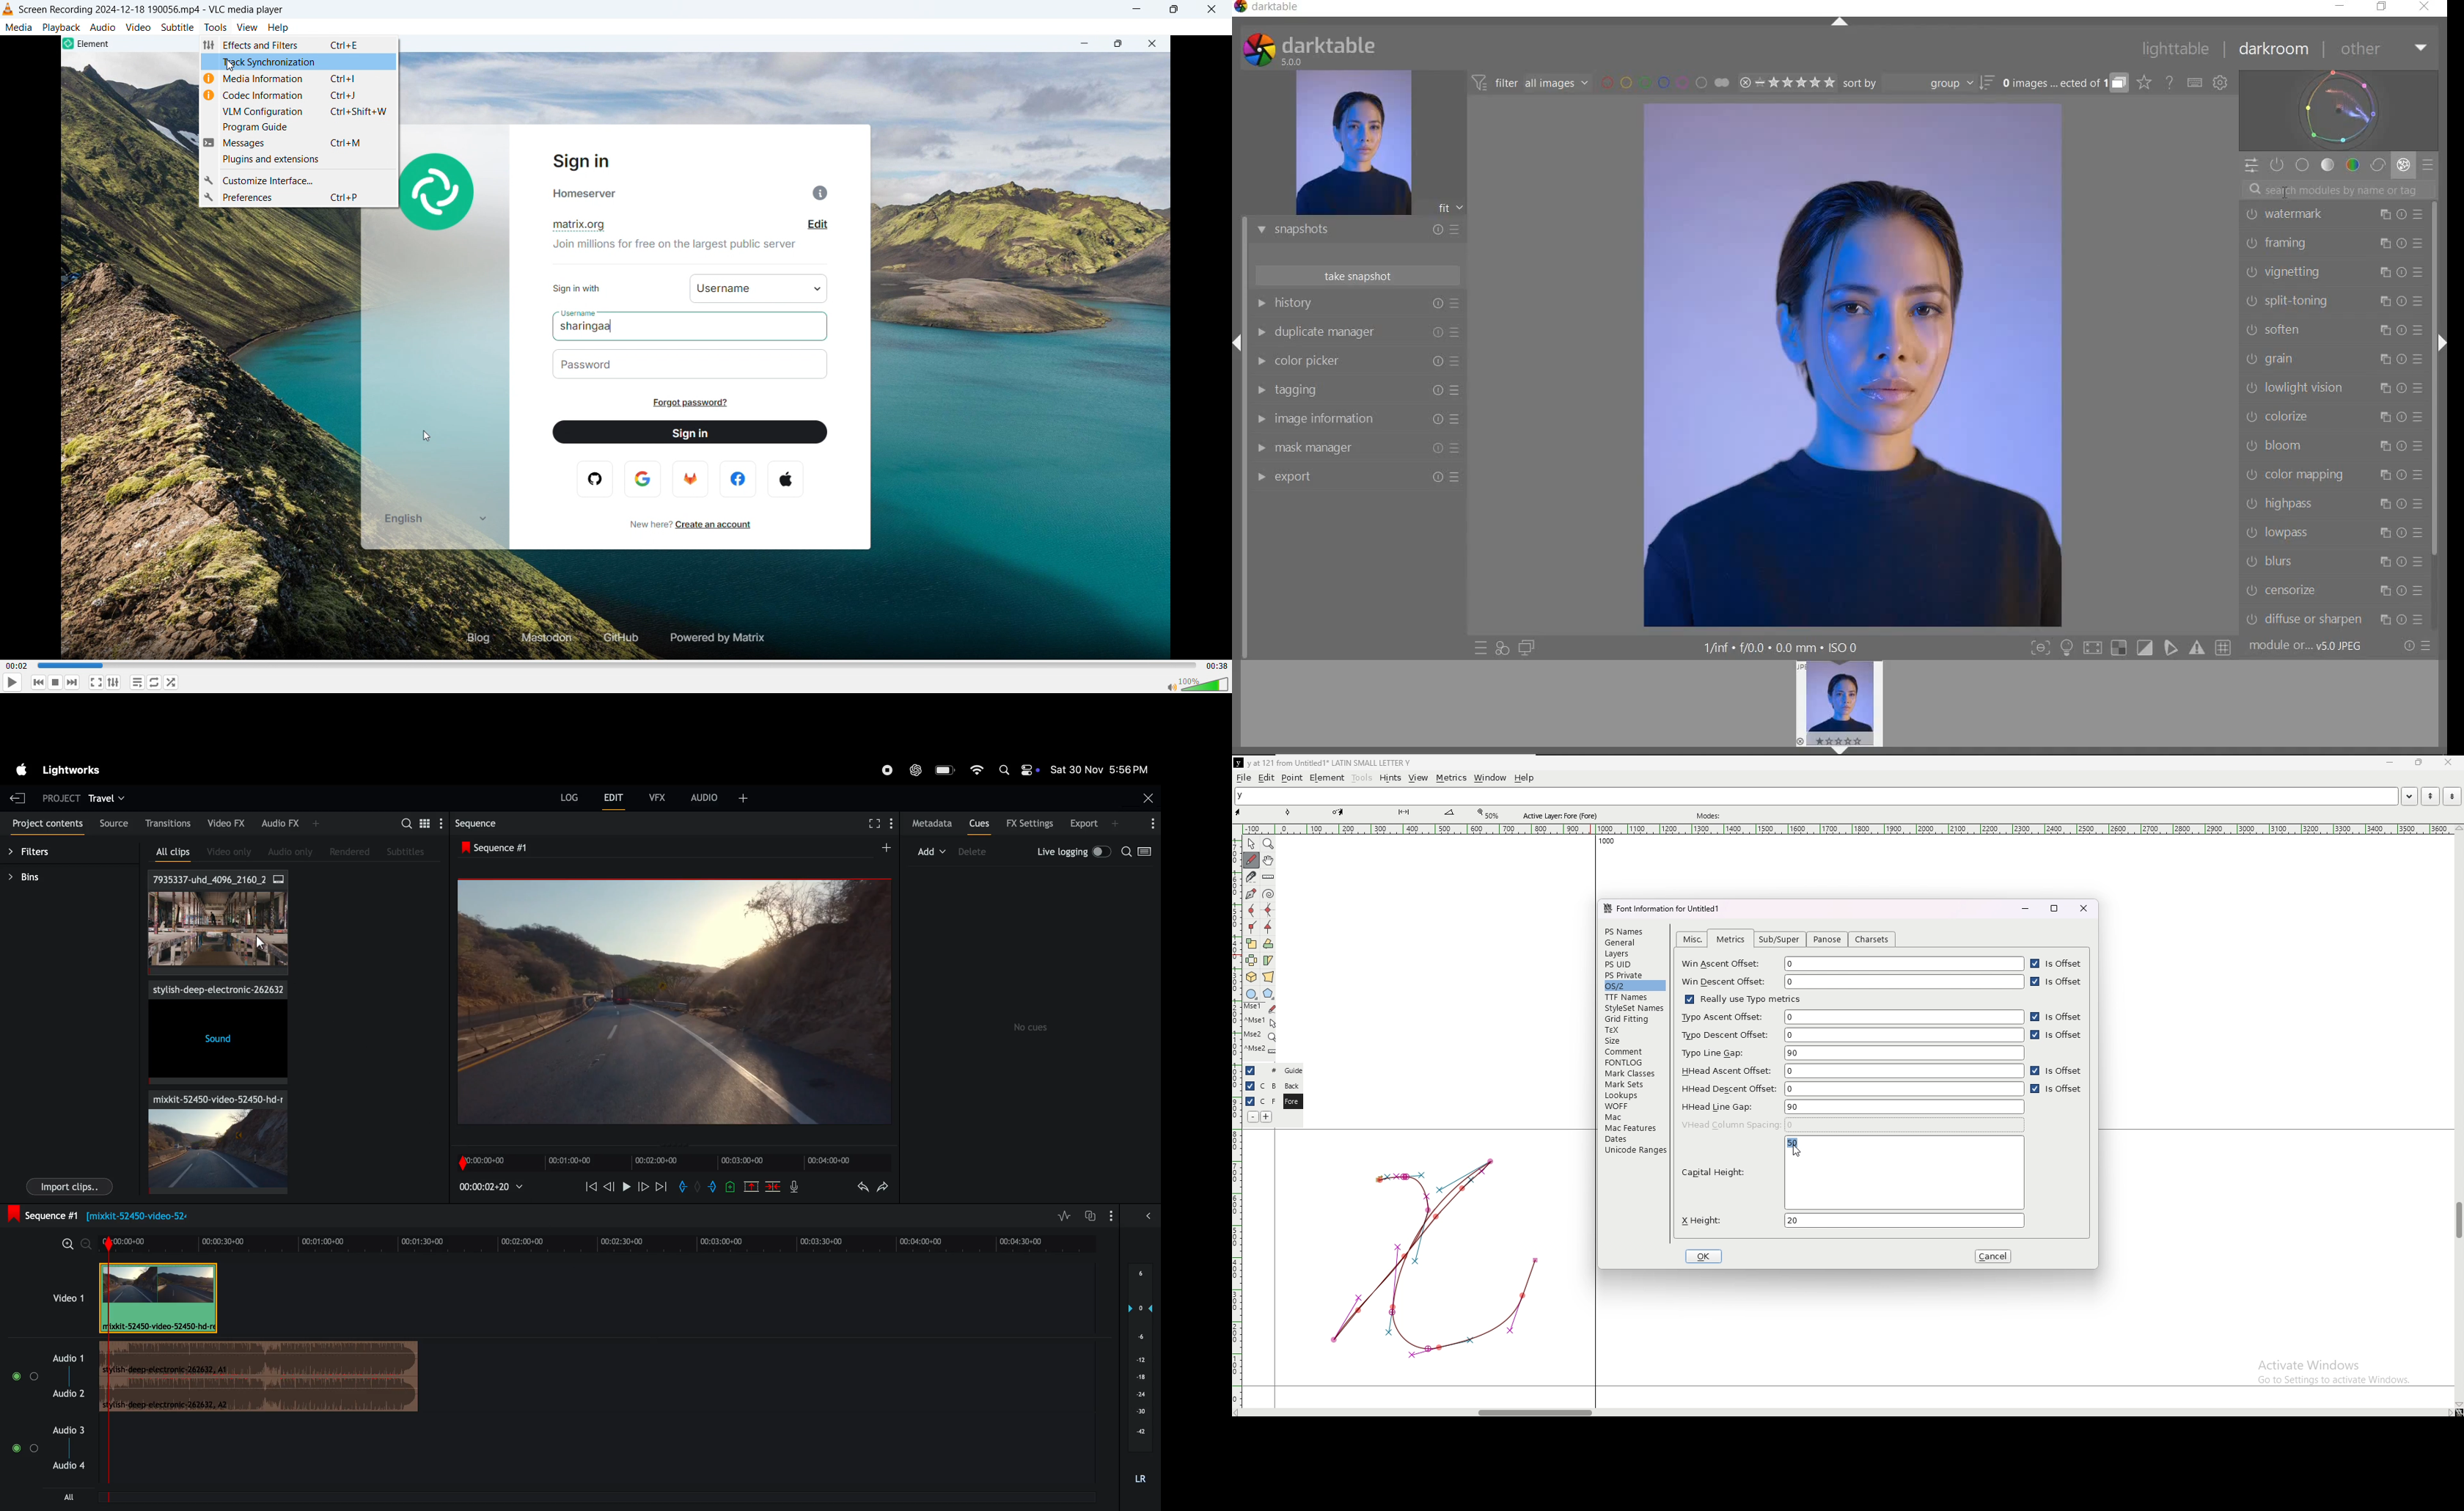 Image resolution: width=2464 pixels, height=1512 pixels. I want to click on sequence #1, so click(498, 849).